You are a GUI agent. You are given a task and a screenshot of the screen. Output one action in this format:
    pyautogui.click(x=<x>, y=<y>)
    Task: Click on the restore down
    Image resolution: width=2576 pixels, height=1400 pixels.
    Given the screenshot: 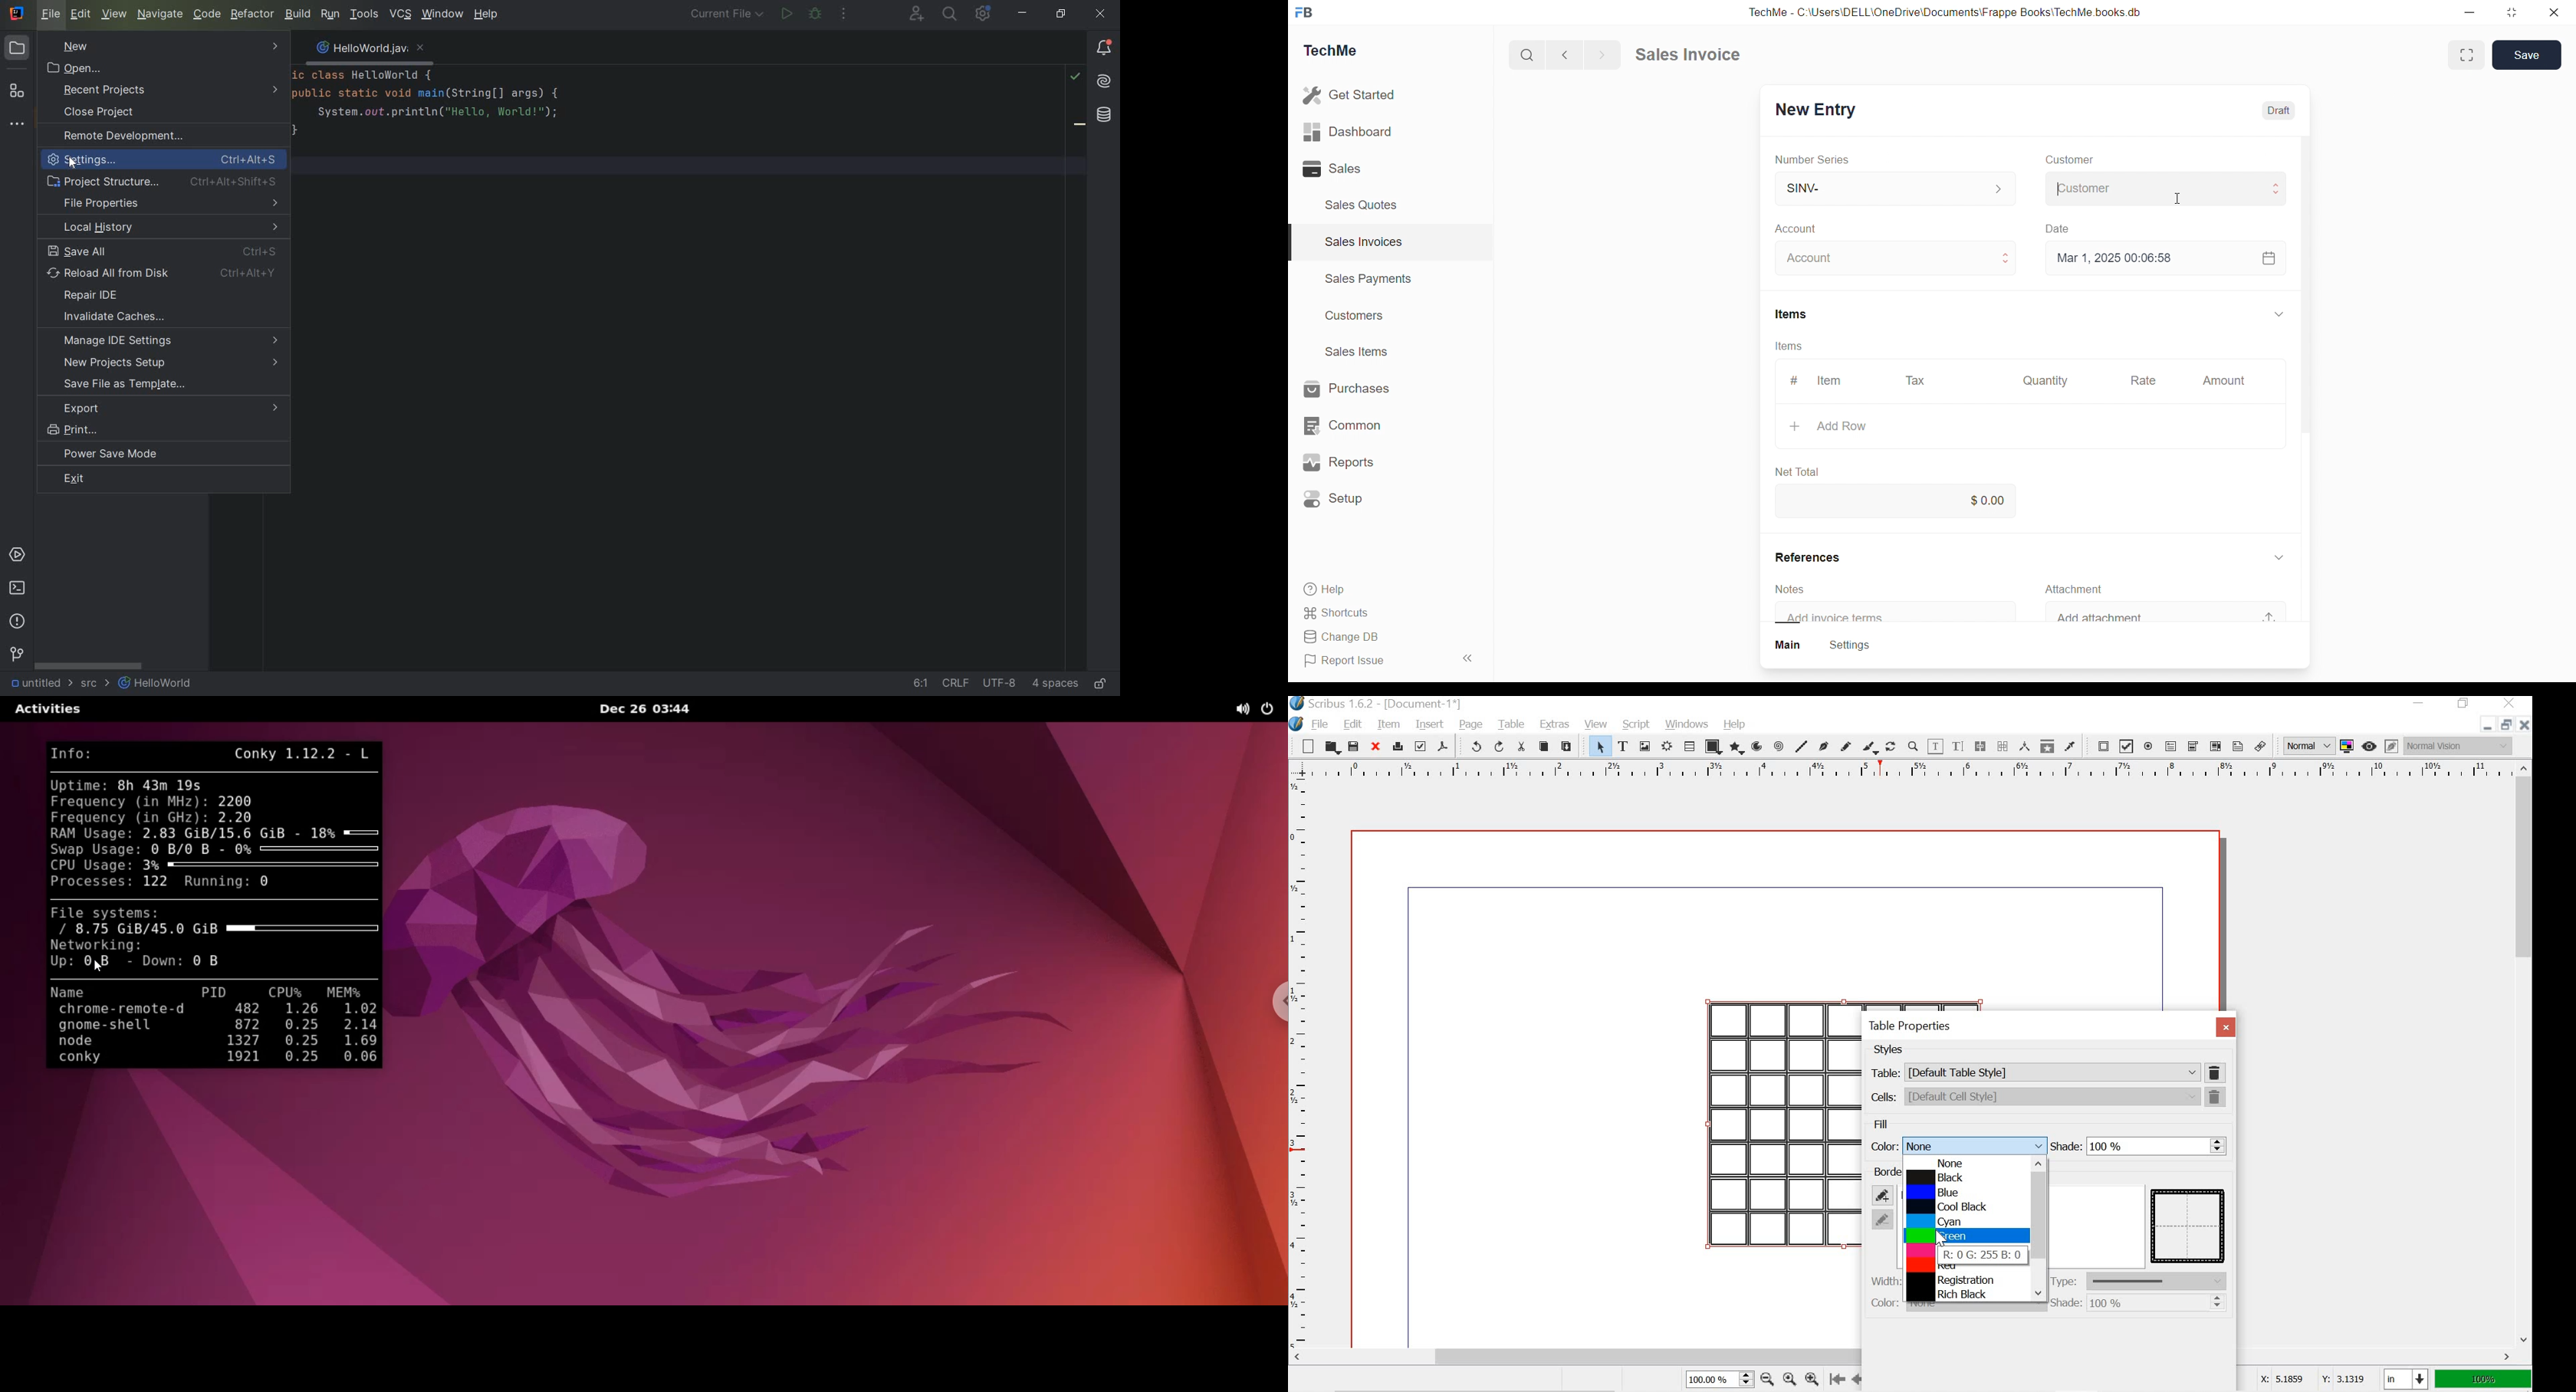 What is the action you would take?
    pyautogui.click(x=1062, y=15)
    